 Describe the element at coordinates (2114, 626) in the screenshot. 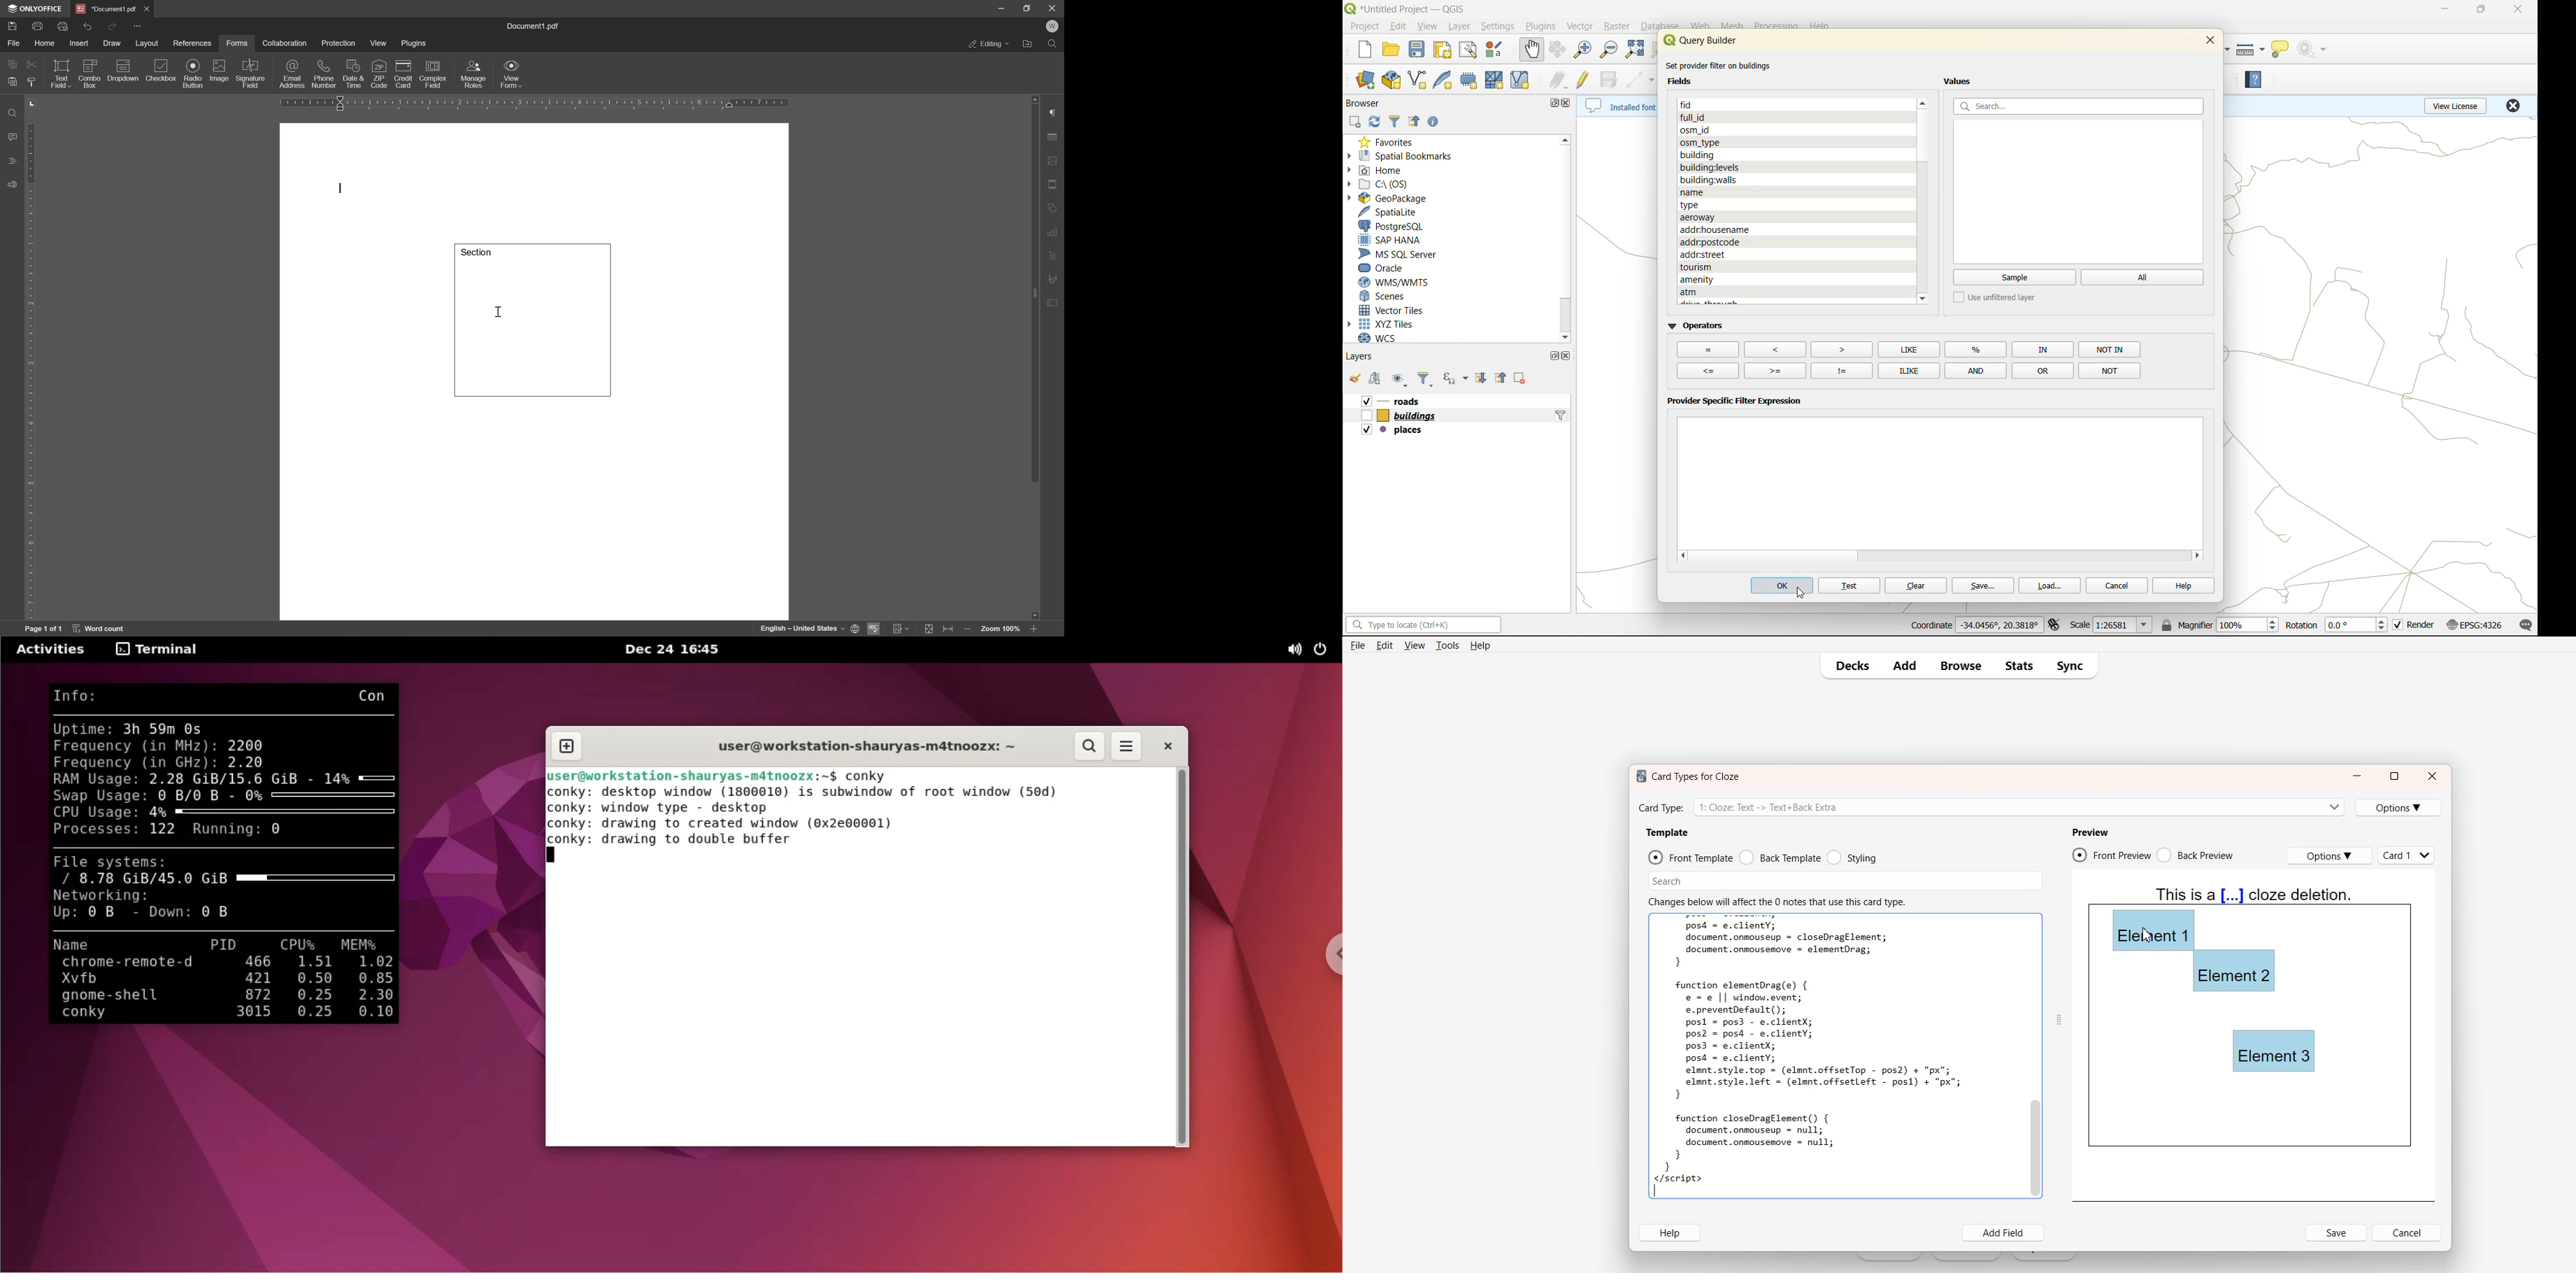

I see `scale` at that location.